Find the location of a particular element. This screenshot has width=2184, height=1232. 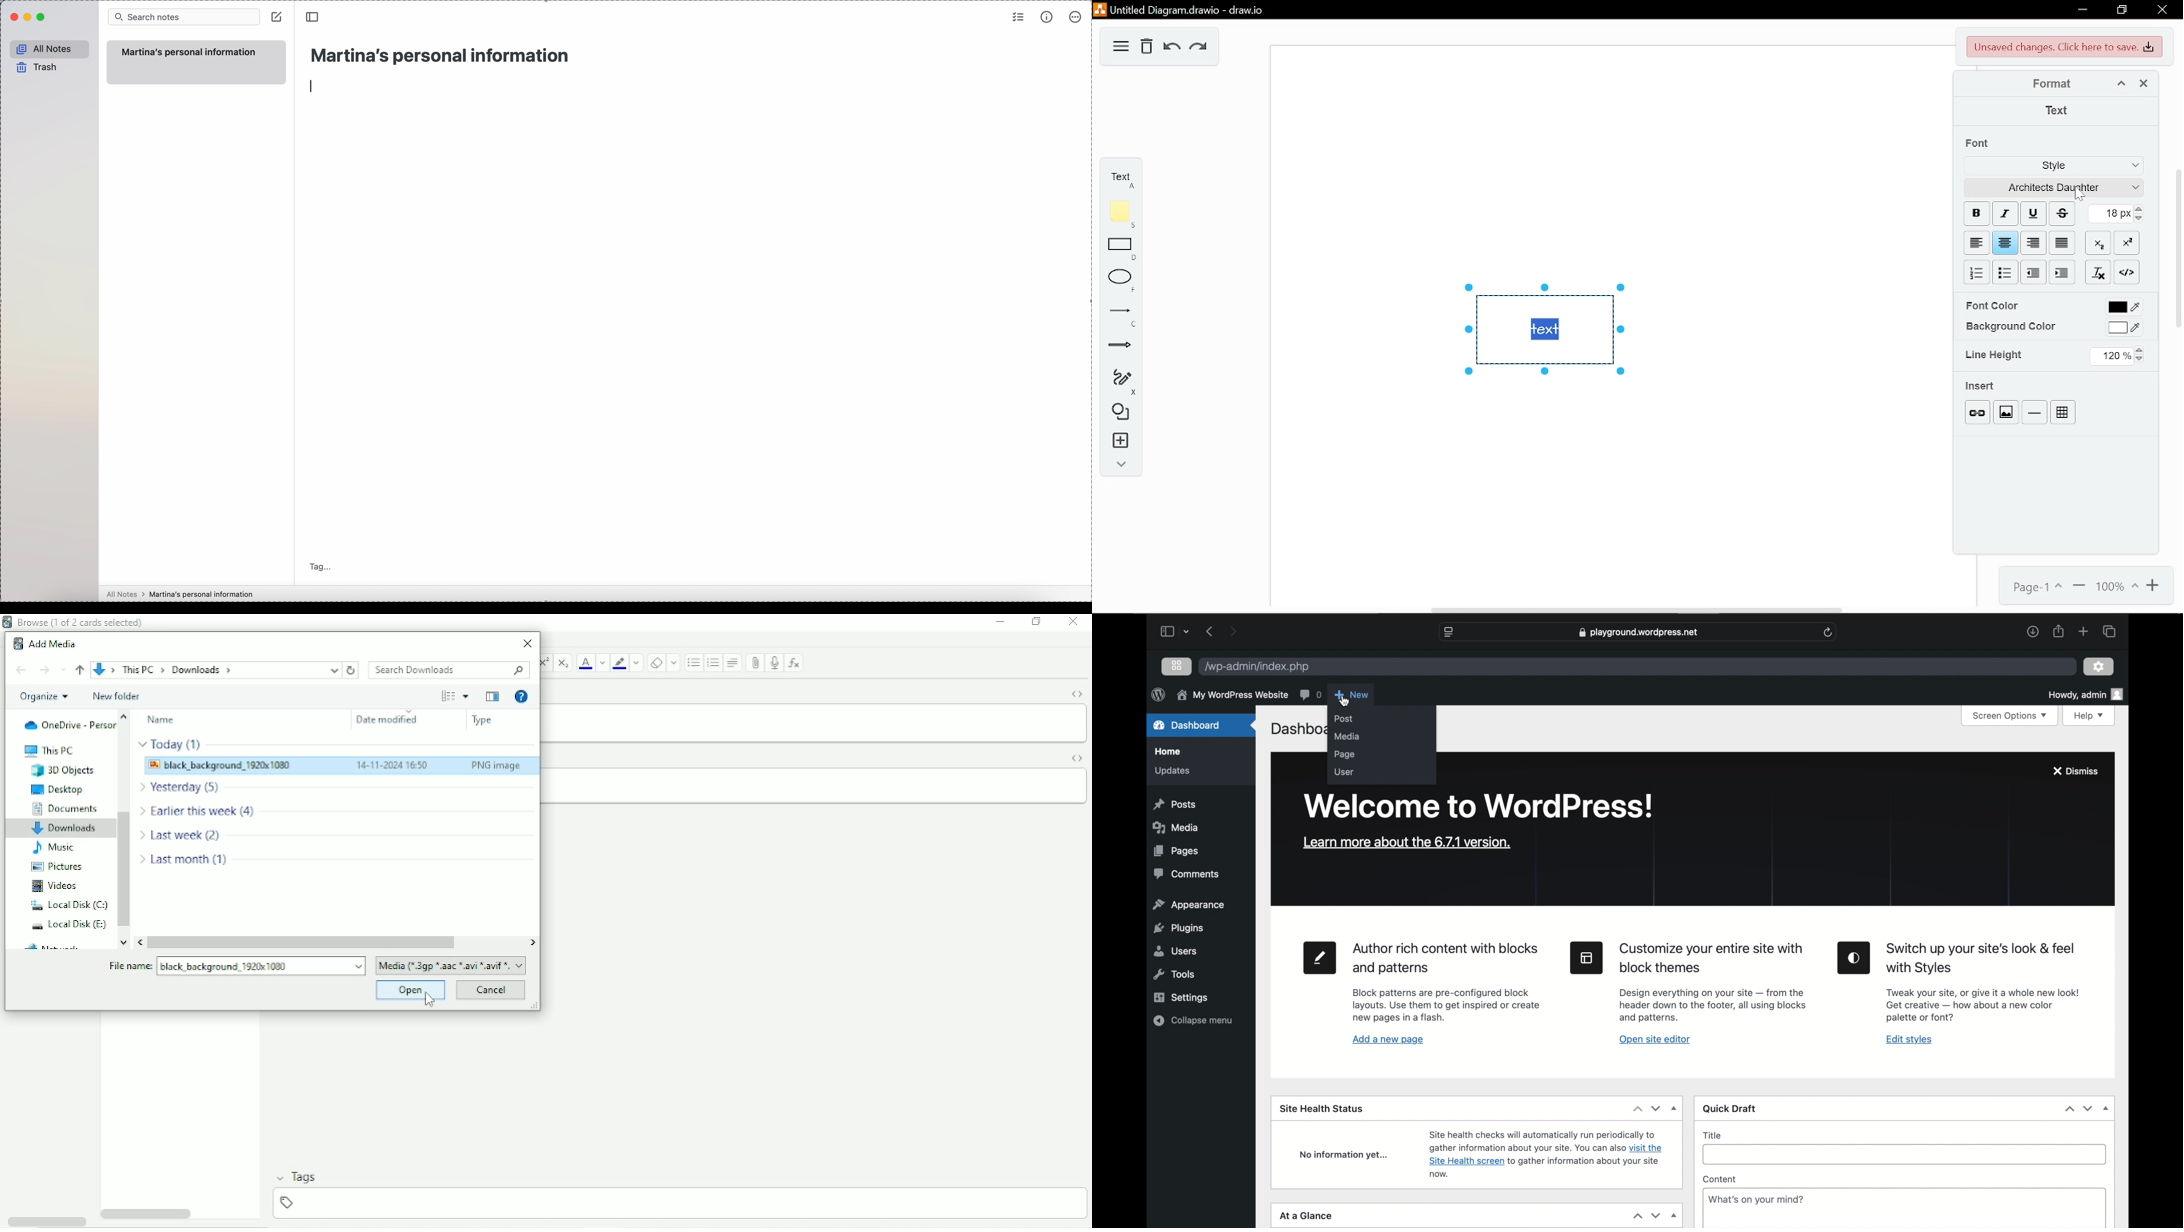

Toggle HTML Editor is located at coordinates (1077, 757).